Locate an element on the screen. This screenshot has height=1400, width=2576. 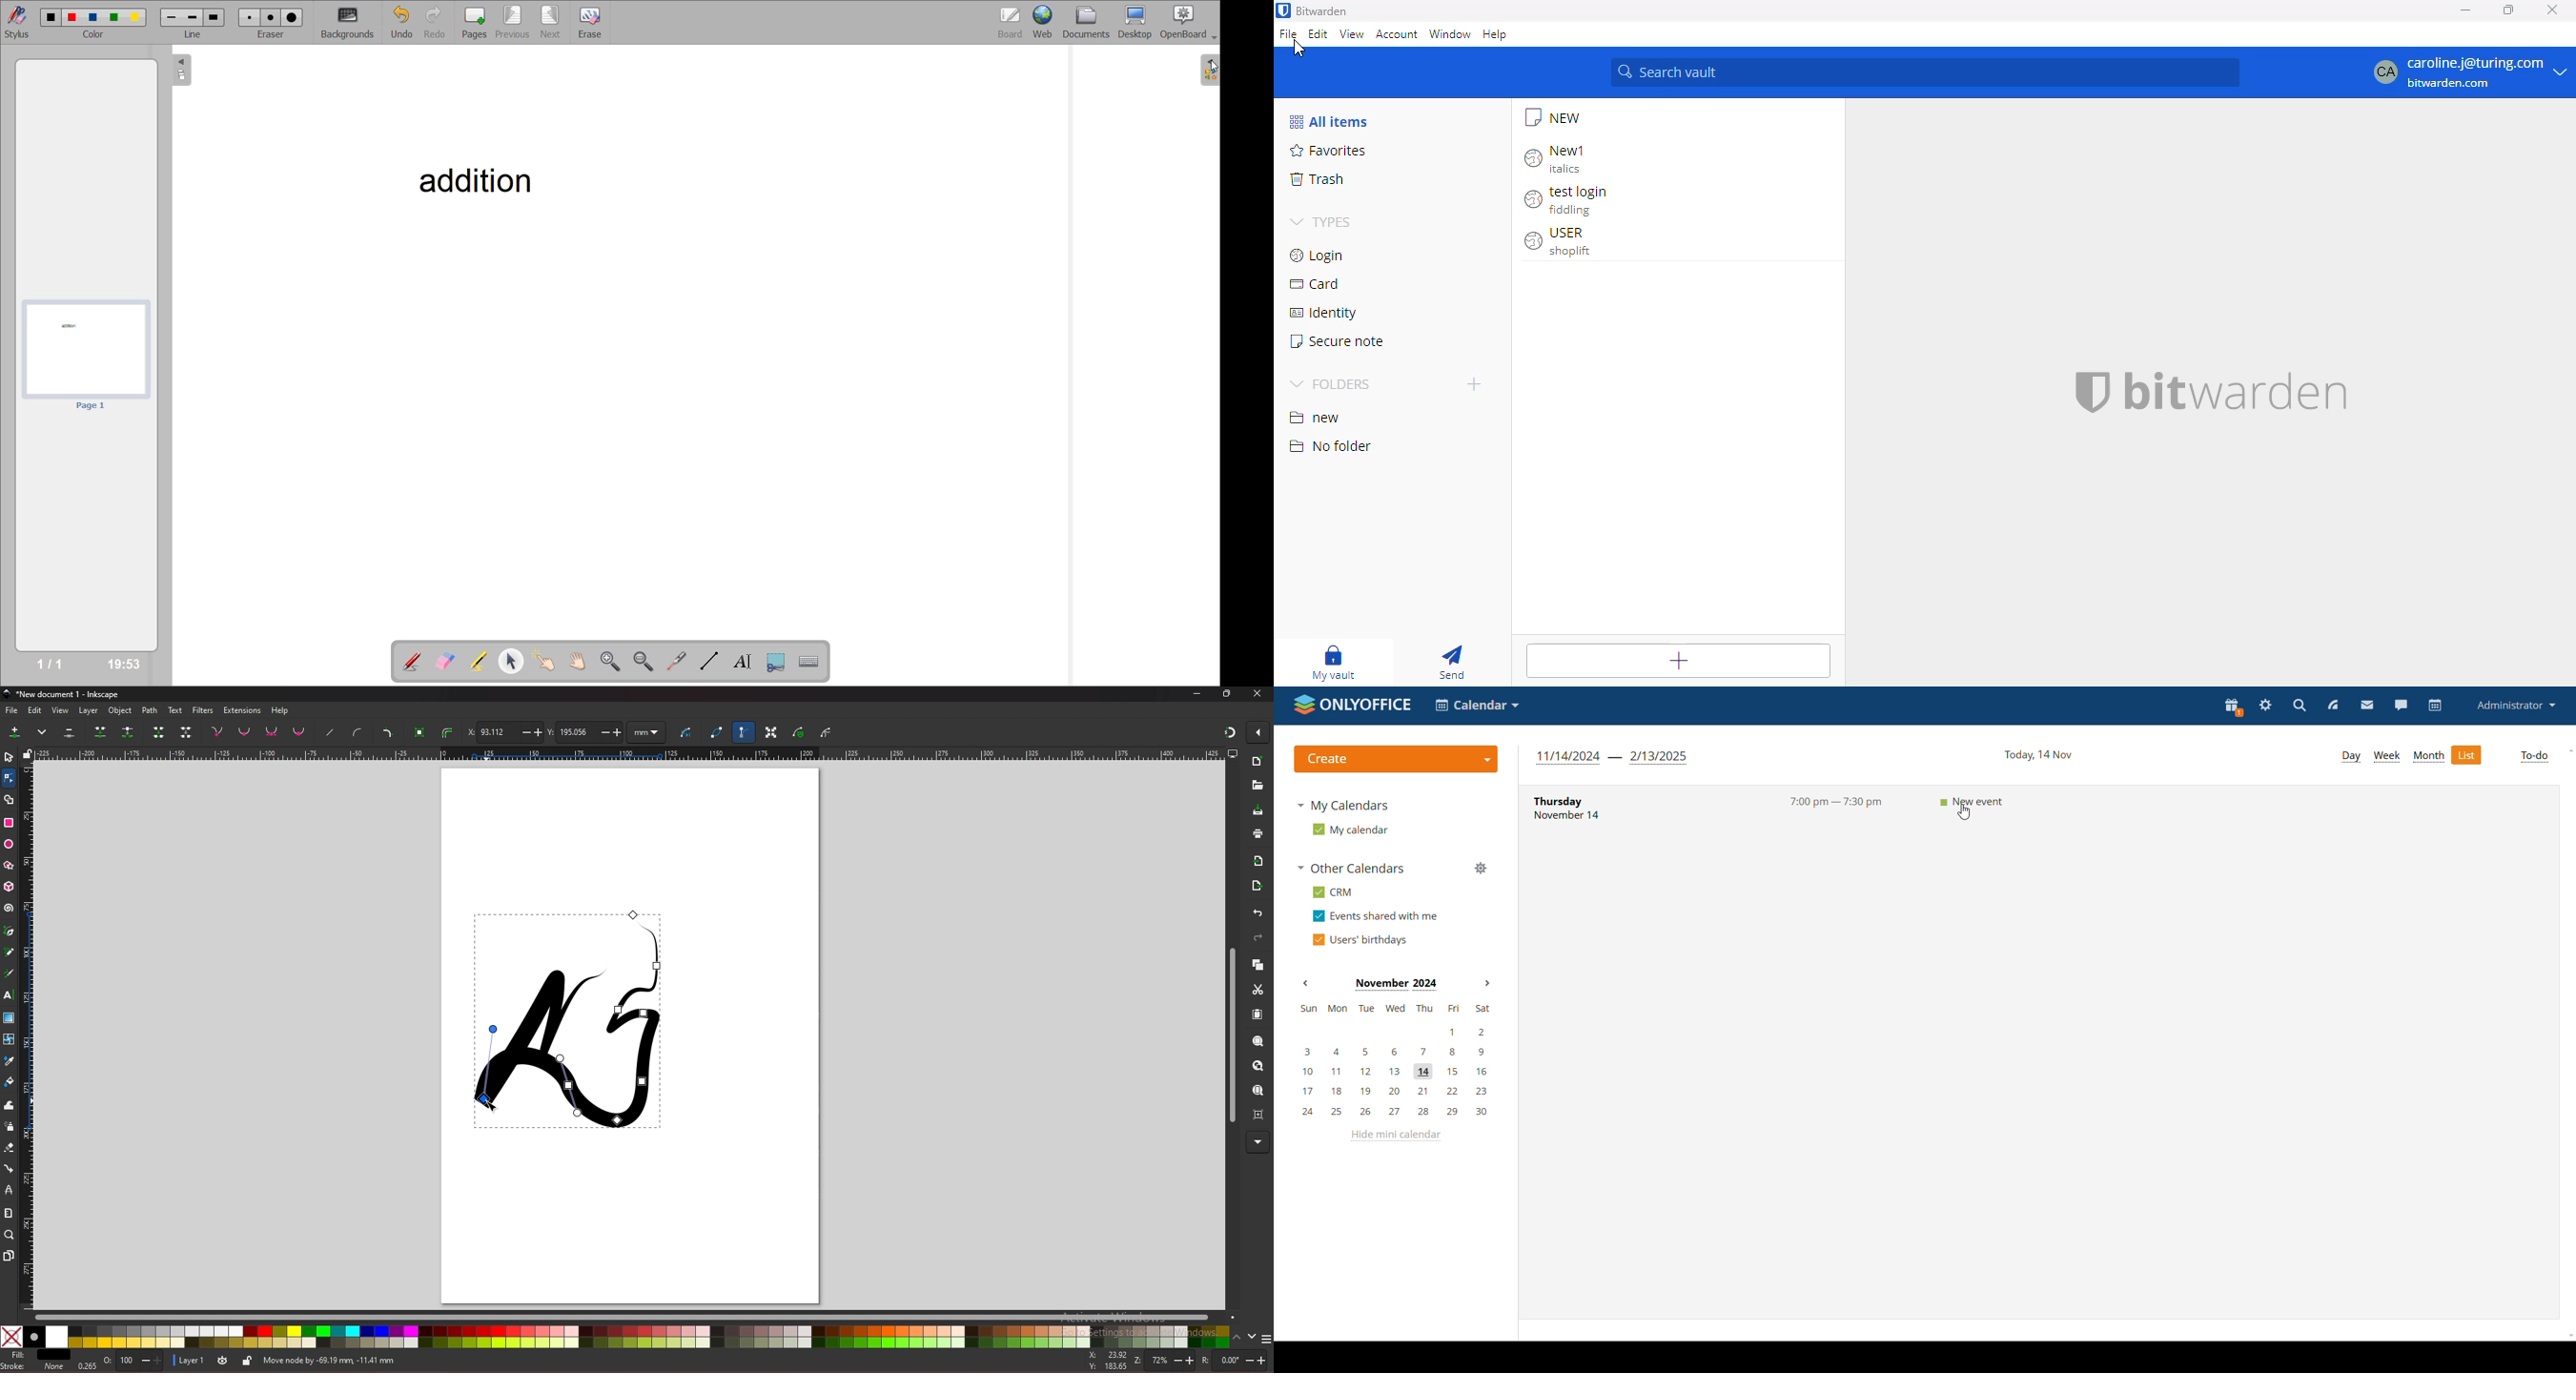
spiral is located at coordinates (9, 910).